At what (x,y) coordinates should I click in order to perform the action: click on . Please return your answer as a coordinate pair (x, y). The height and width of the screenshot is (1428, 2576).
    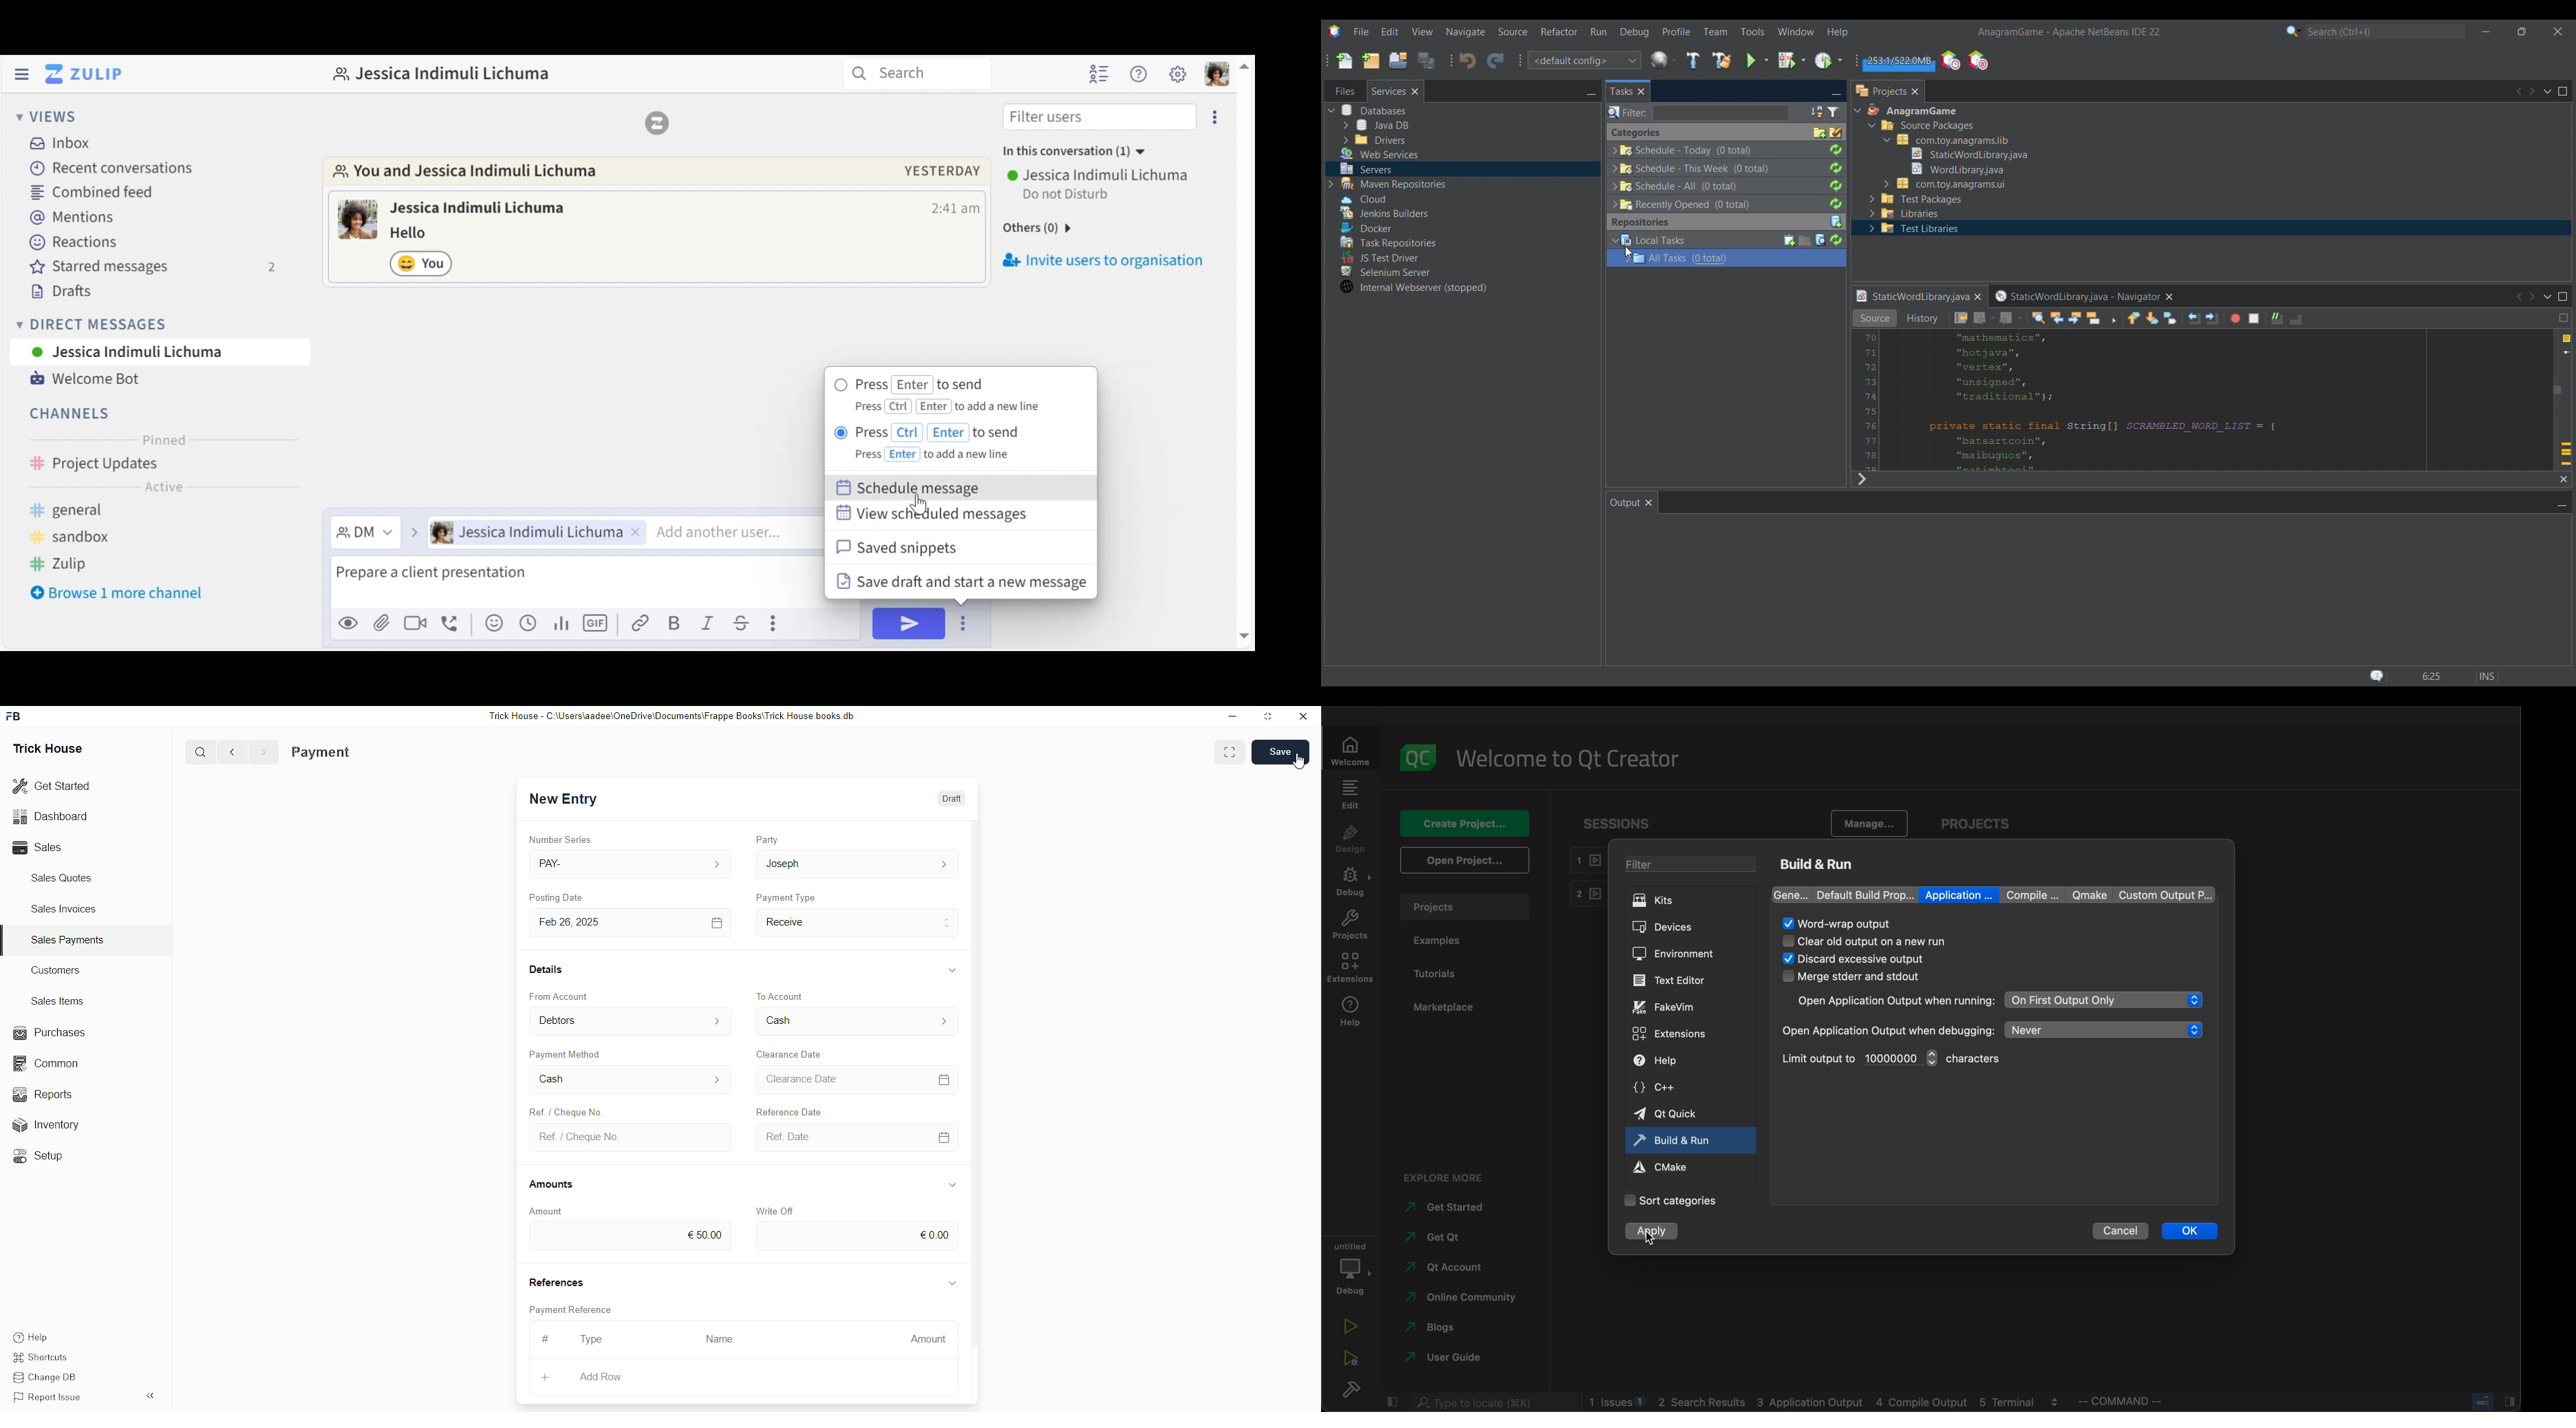
    Looking at the image, I should click on (1983, 318).